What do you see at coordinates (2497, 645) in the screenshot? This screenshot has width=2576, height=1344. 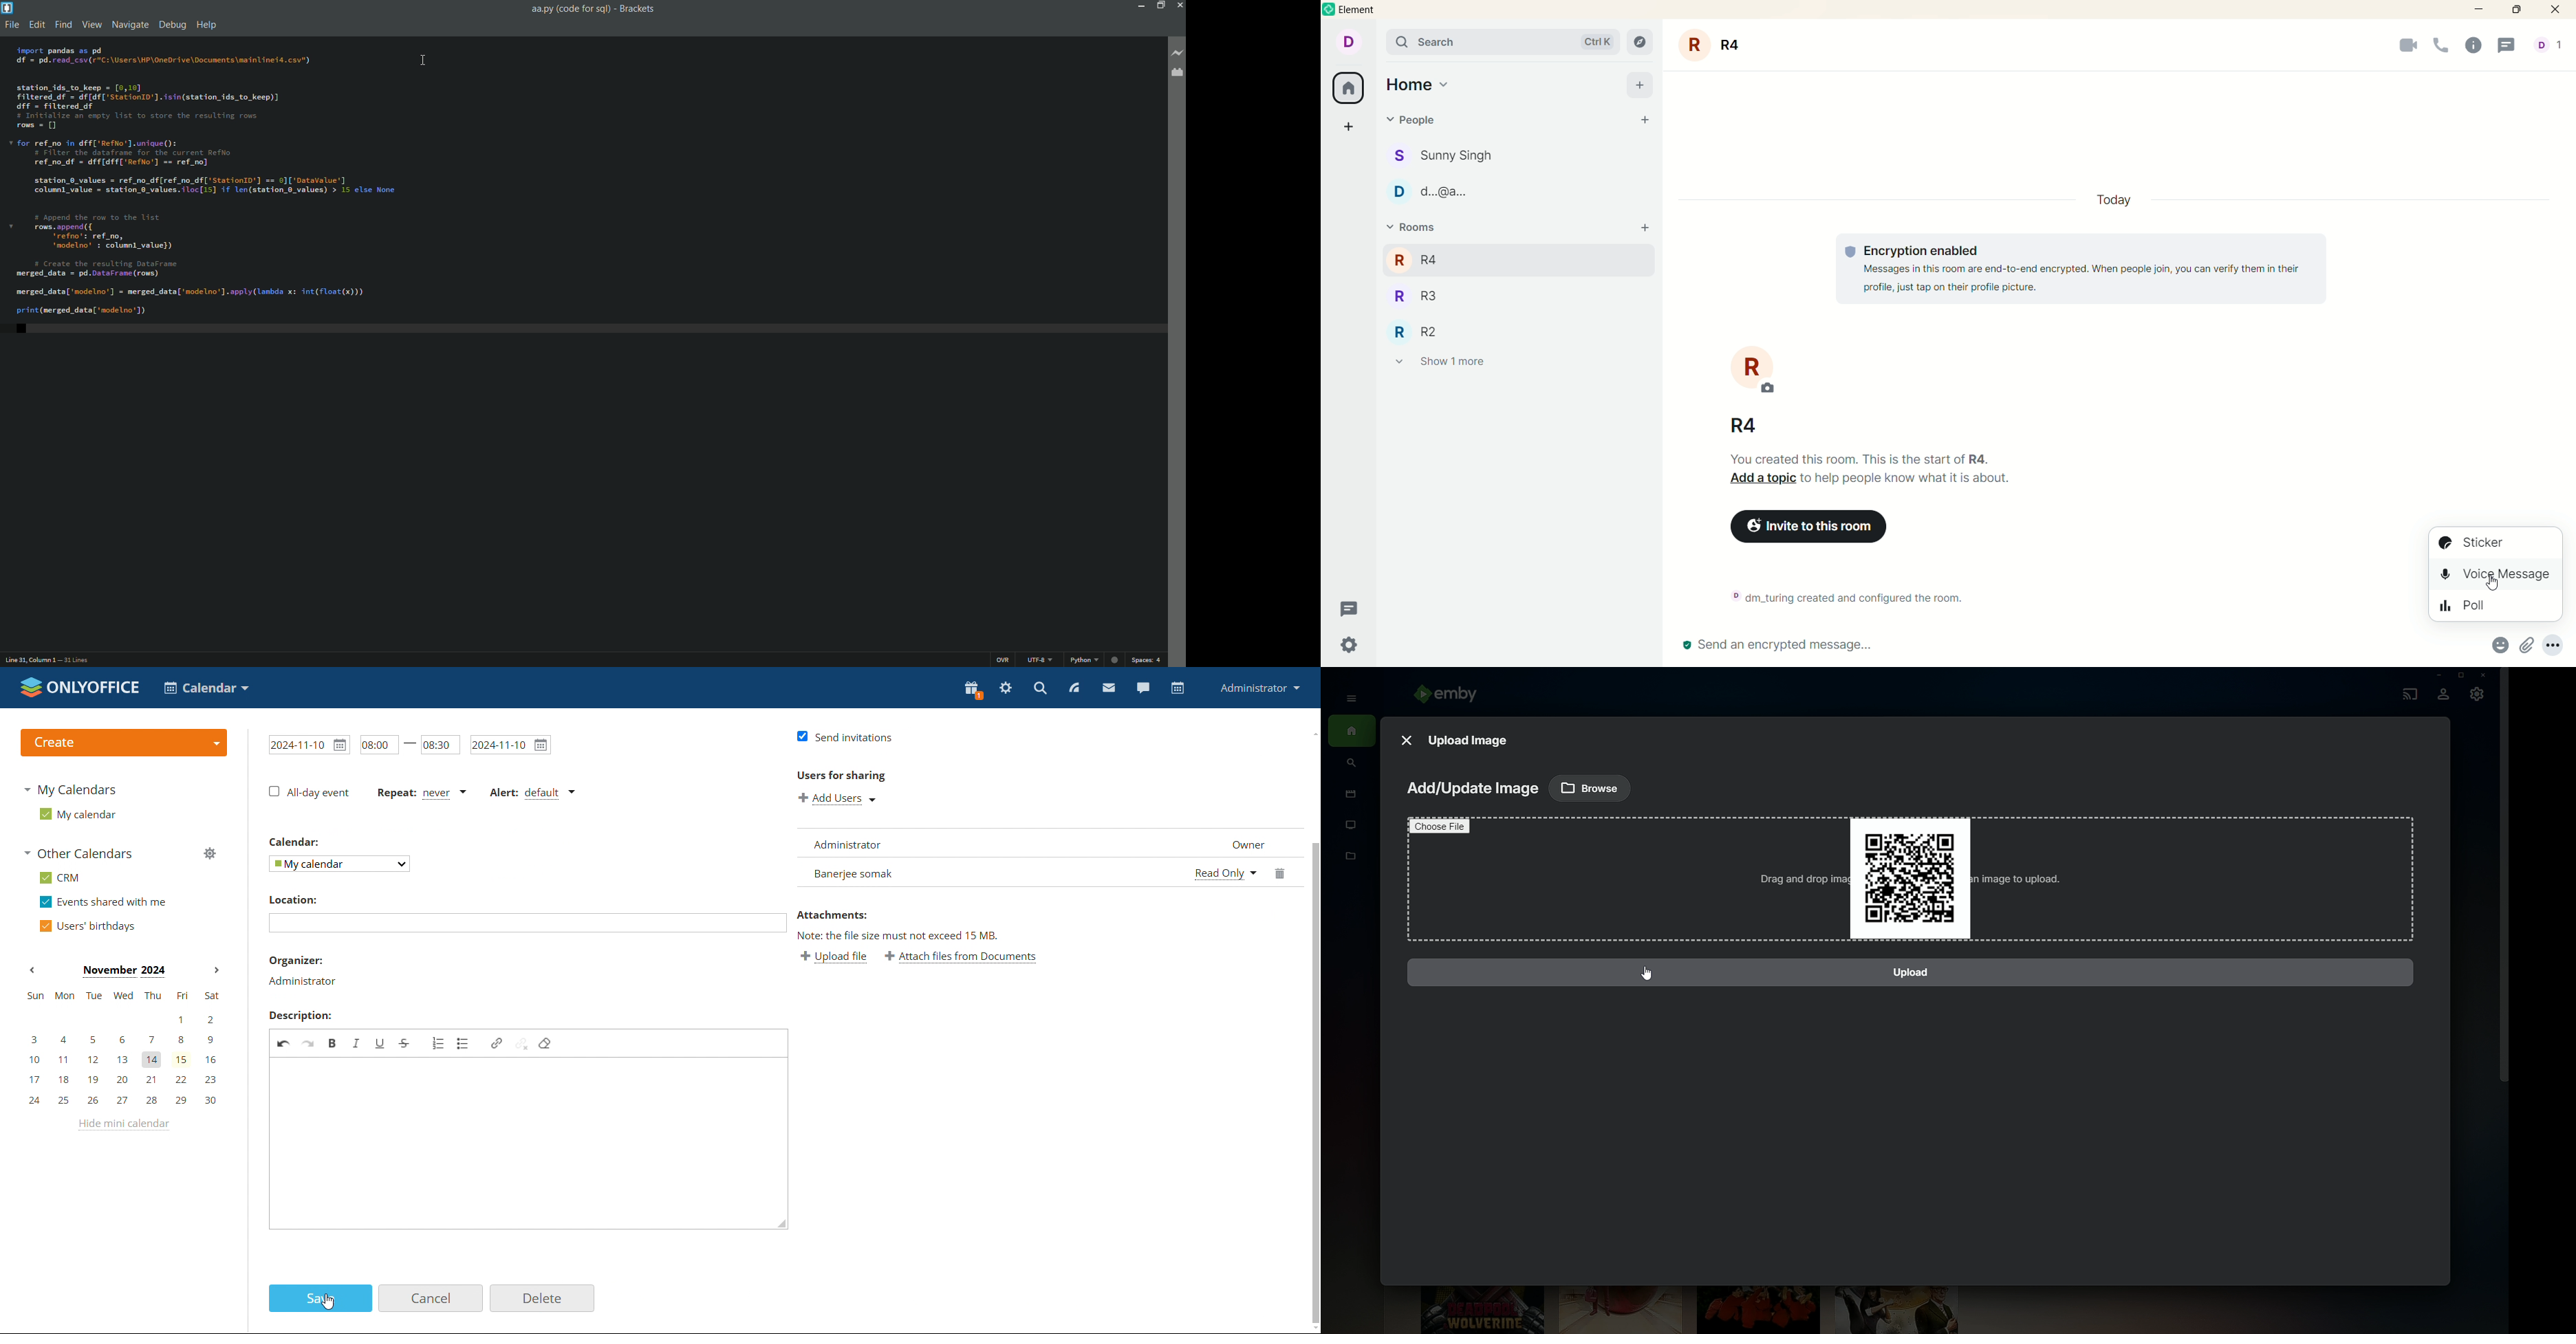 I see `emoji` at bounding box center [2497, 645].